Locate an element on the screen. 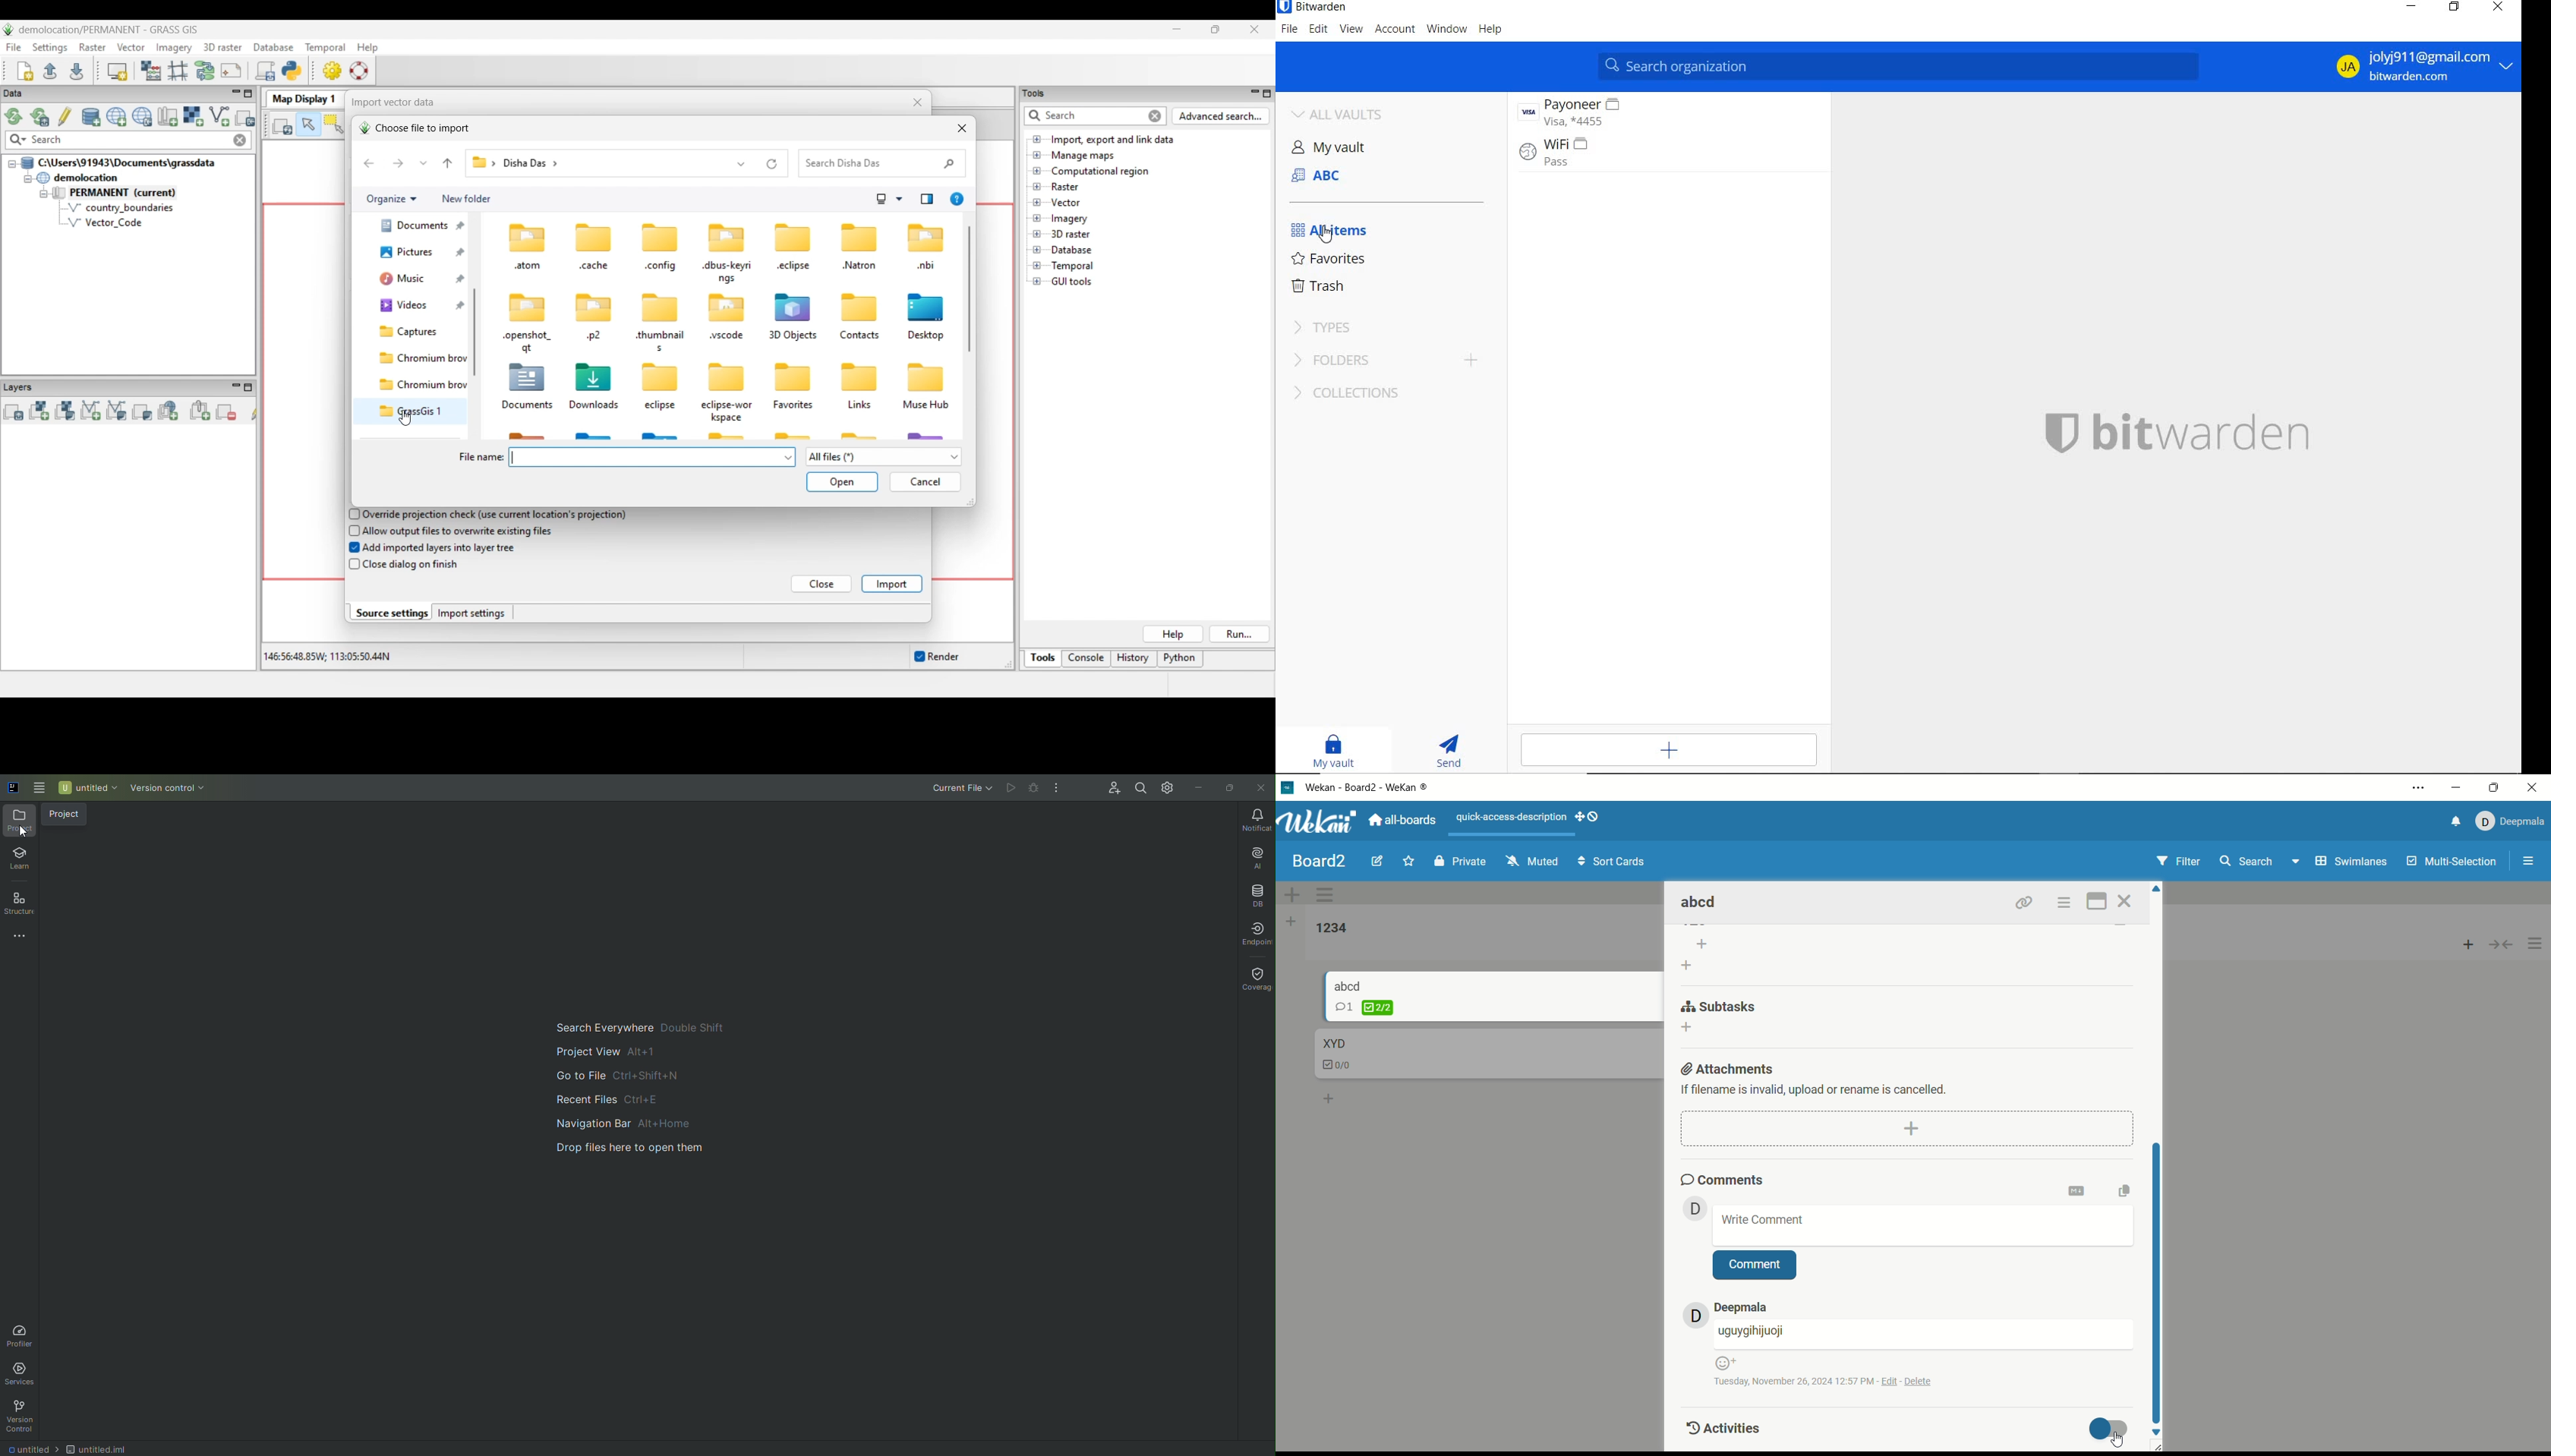 This screenshot has width=2576, height=1456. Search is located at coordinates (1139, 789).